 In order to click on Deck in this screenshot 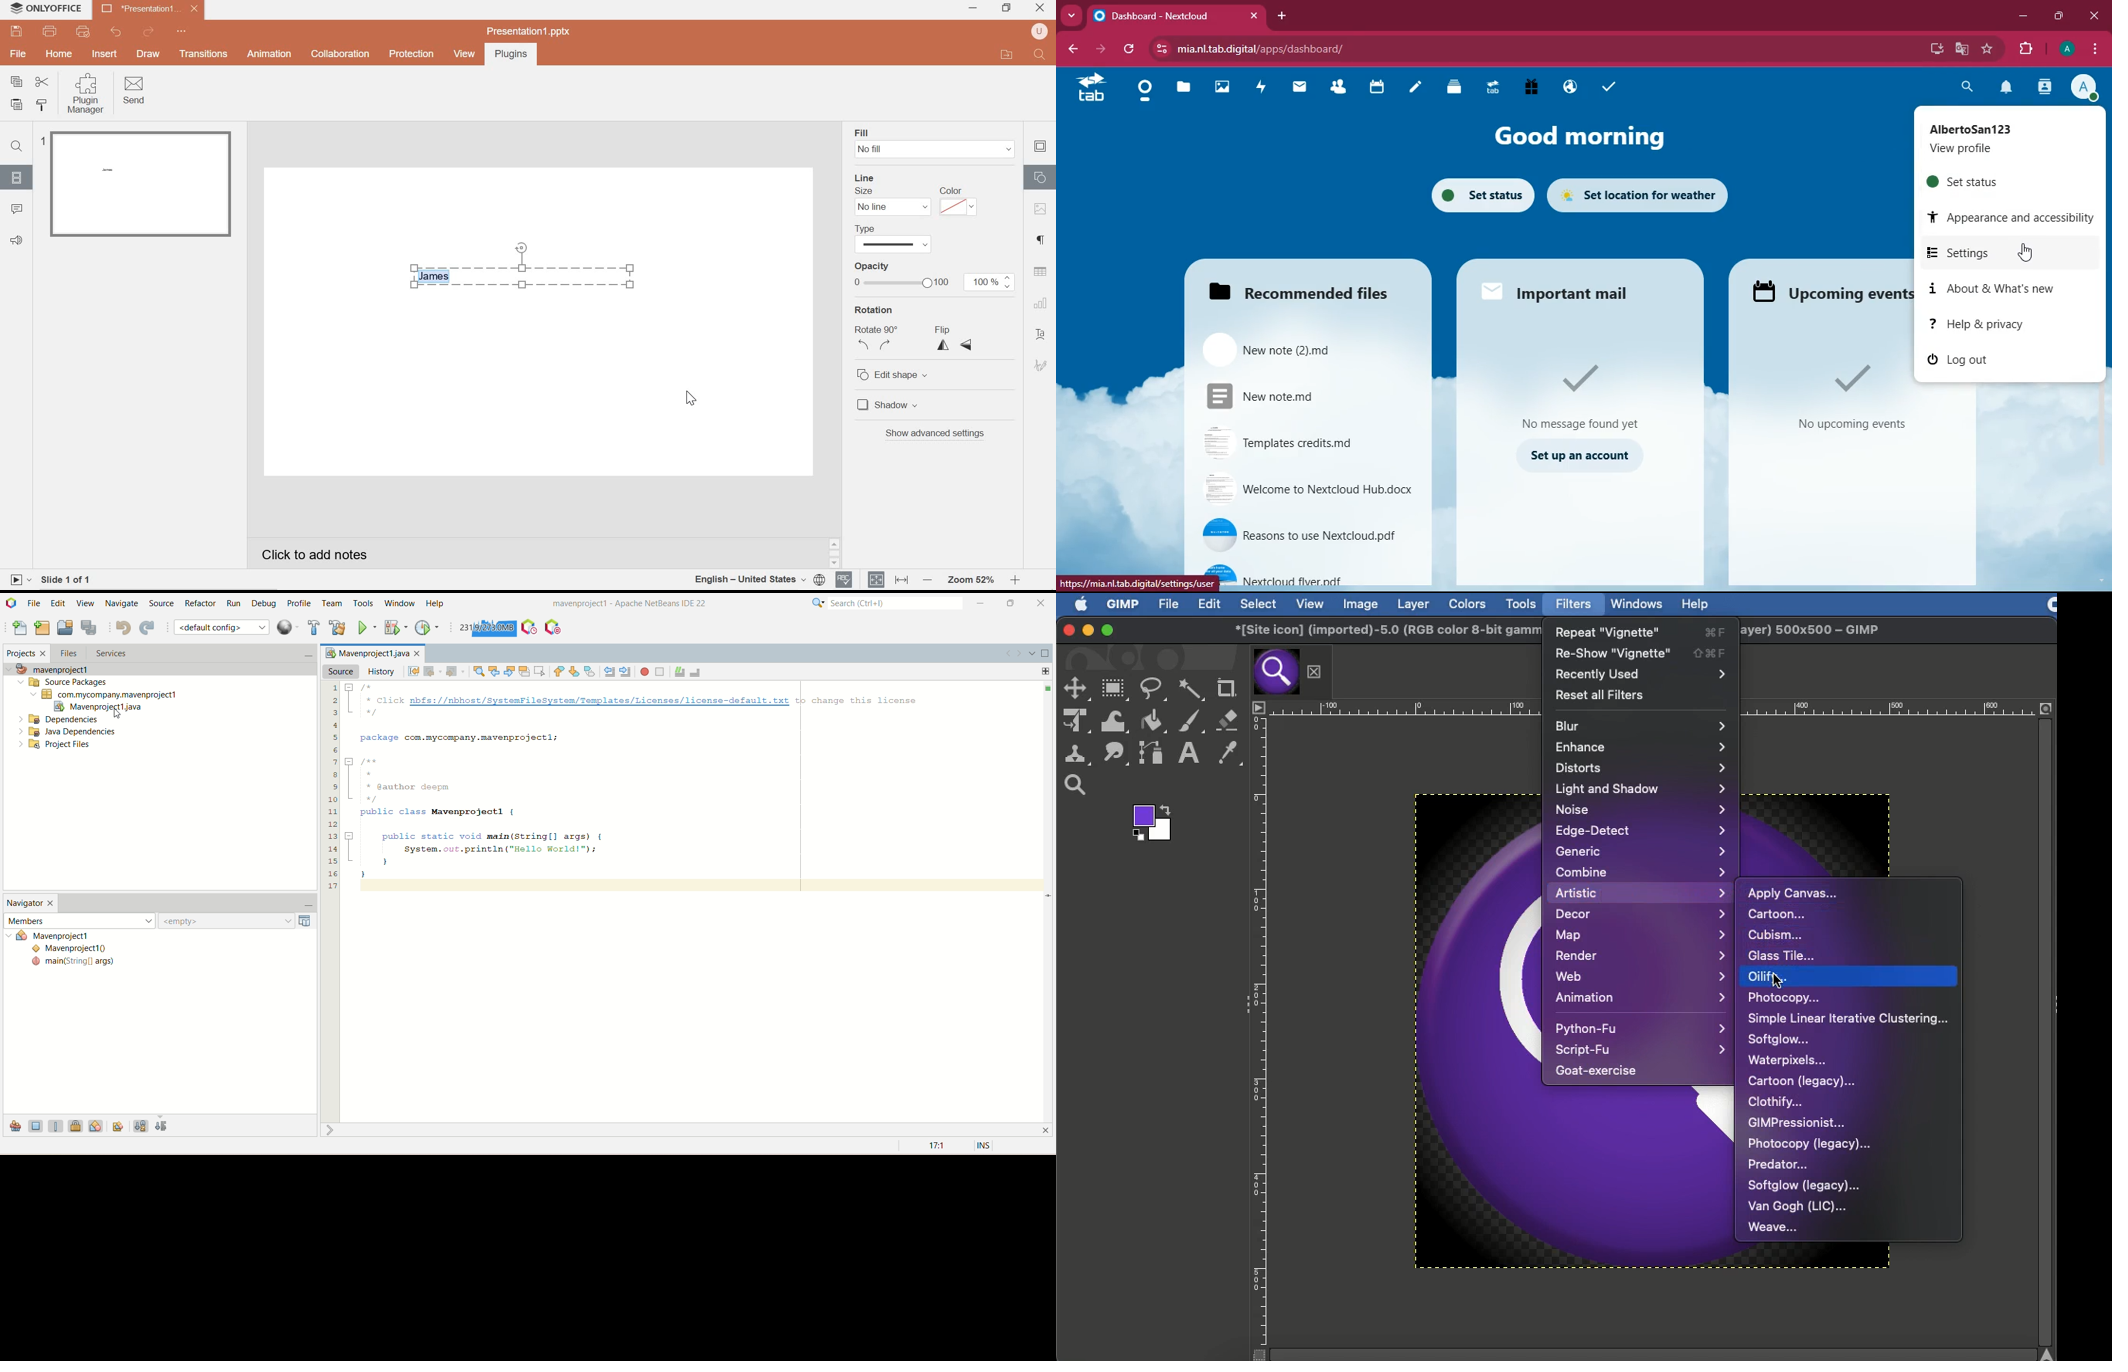, I will do `click(1451, 88)`.